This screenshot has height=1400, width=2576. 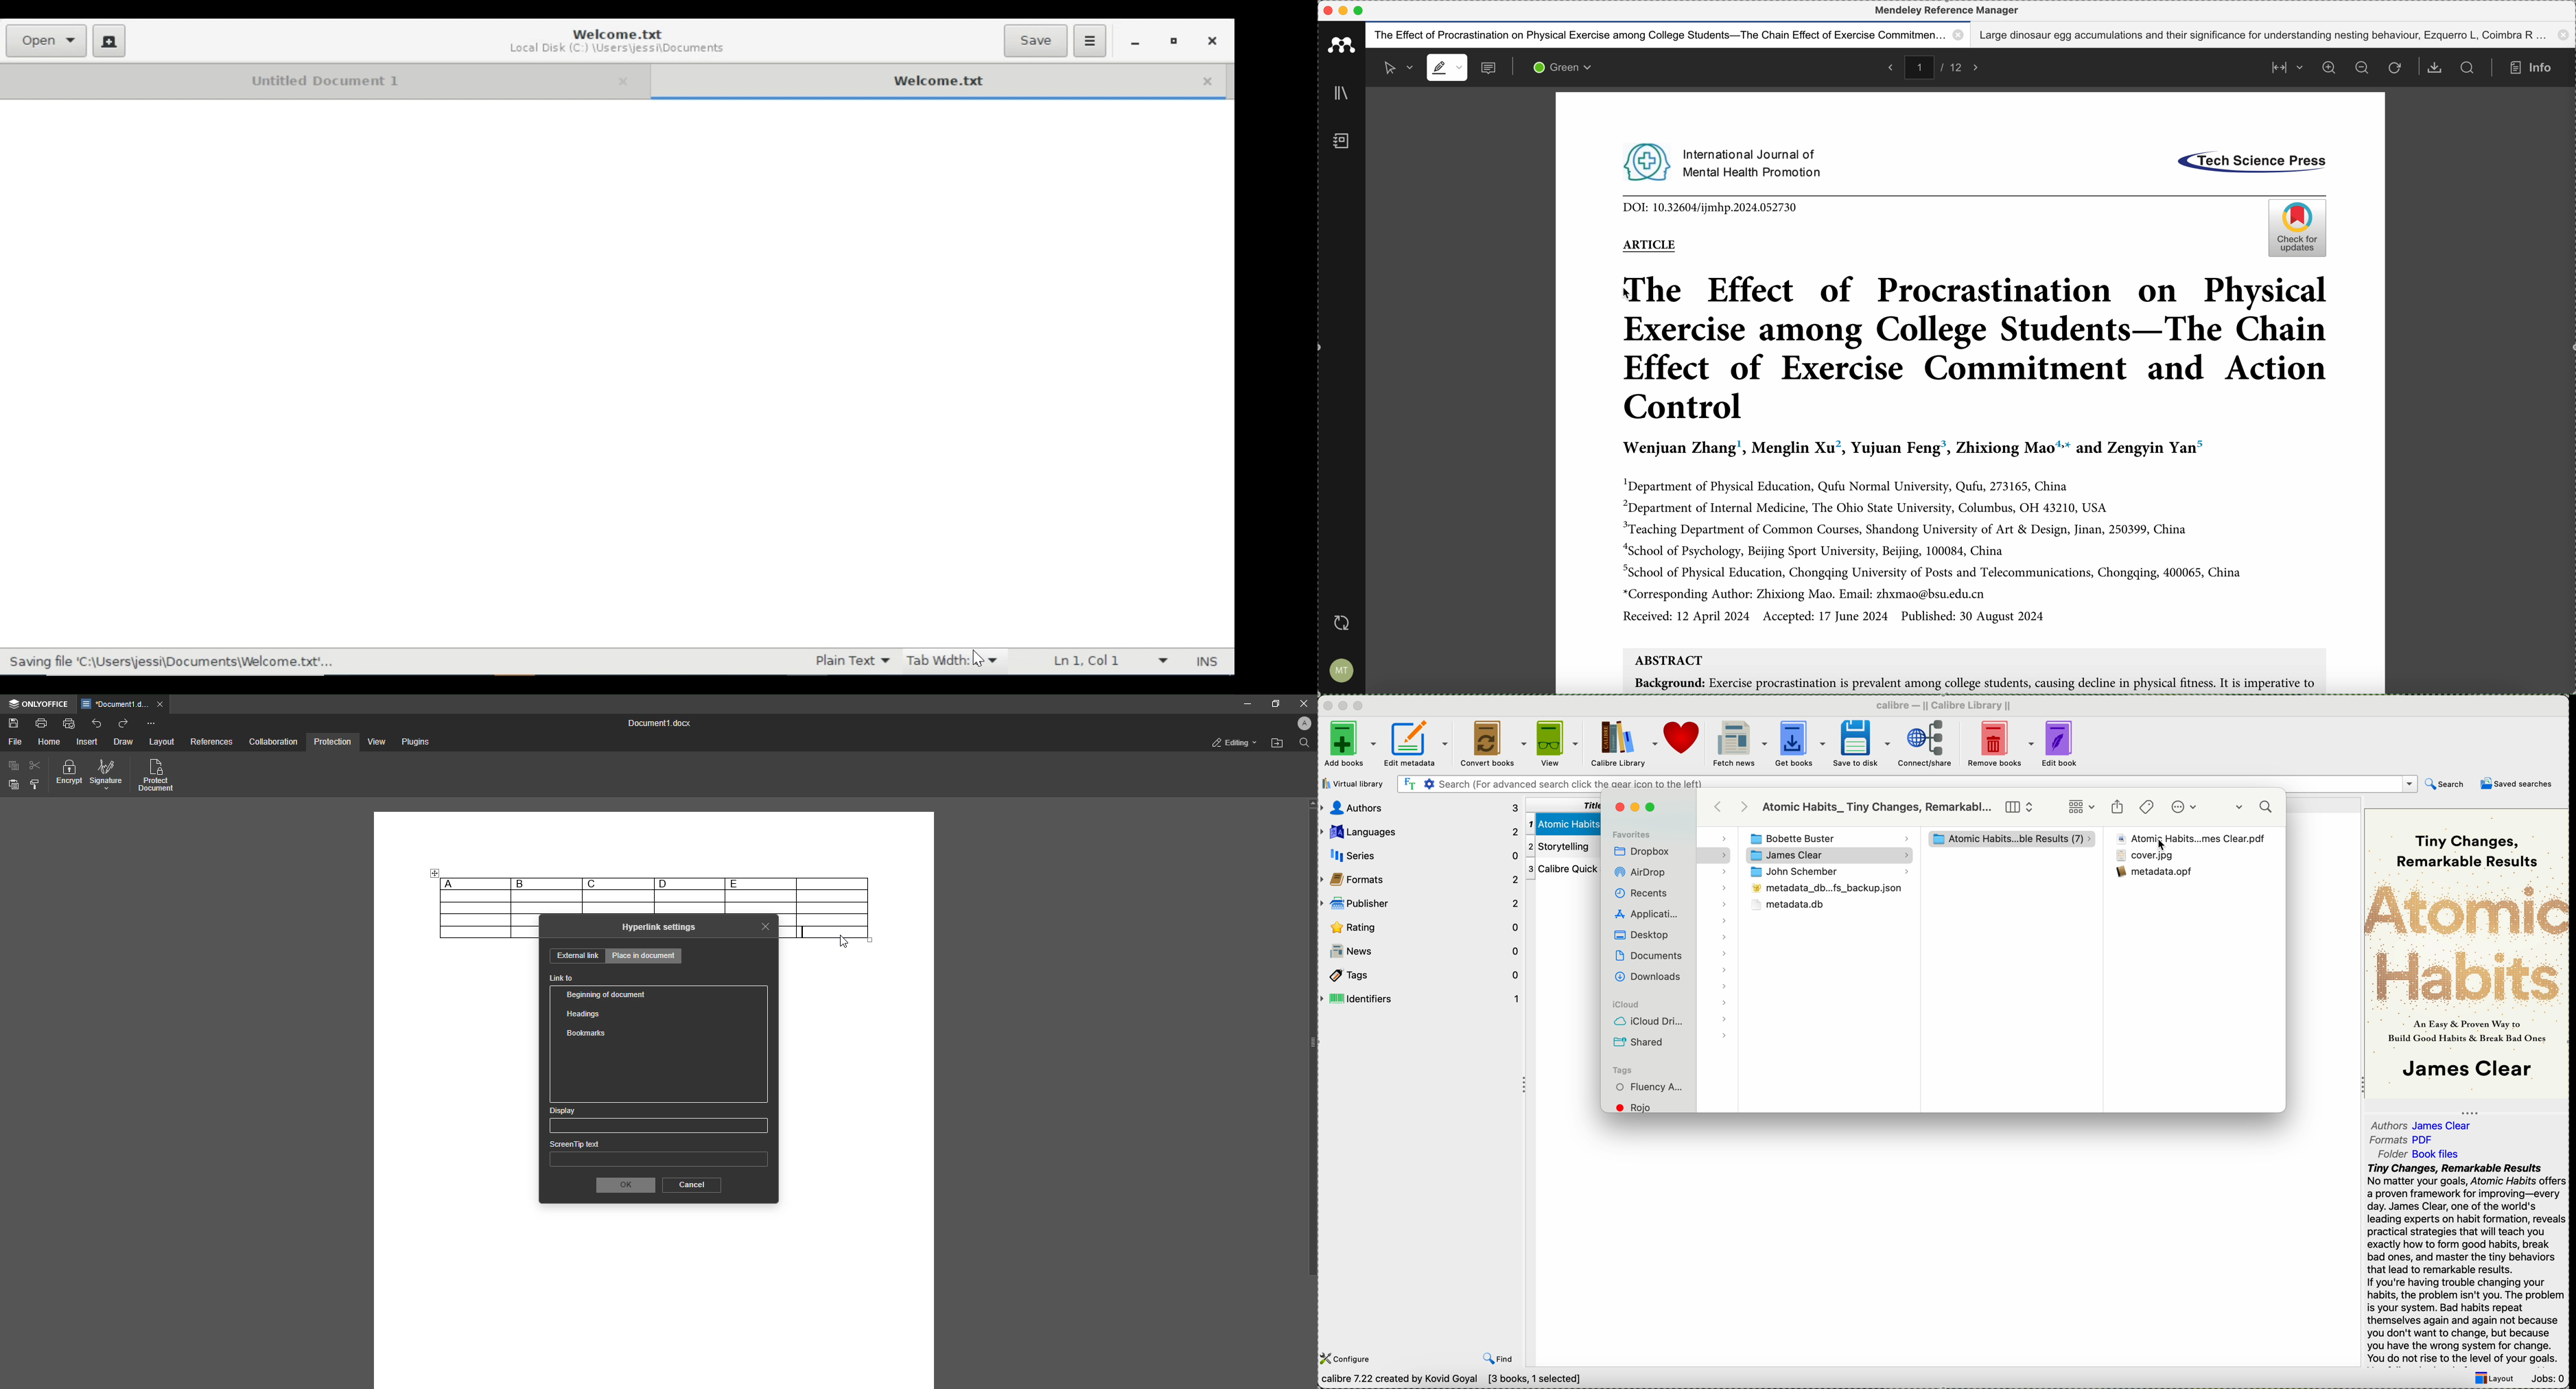 I want to click on pages, so click(x=1937, y=66).